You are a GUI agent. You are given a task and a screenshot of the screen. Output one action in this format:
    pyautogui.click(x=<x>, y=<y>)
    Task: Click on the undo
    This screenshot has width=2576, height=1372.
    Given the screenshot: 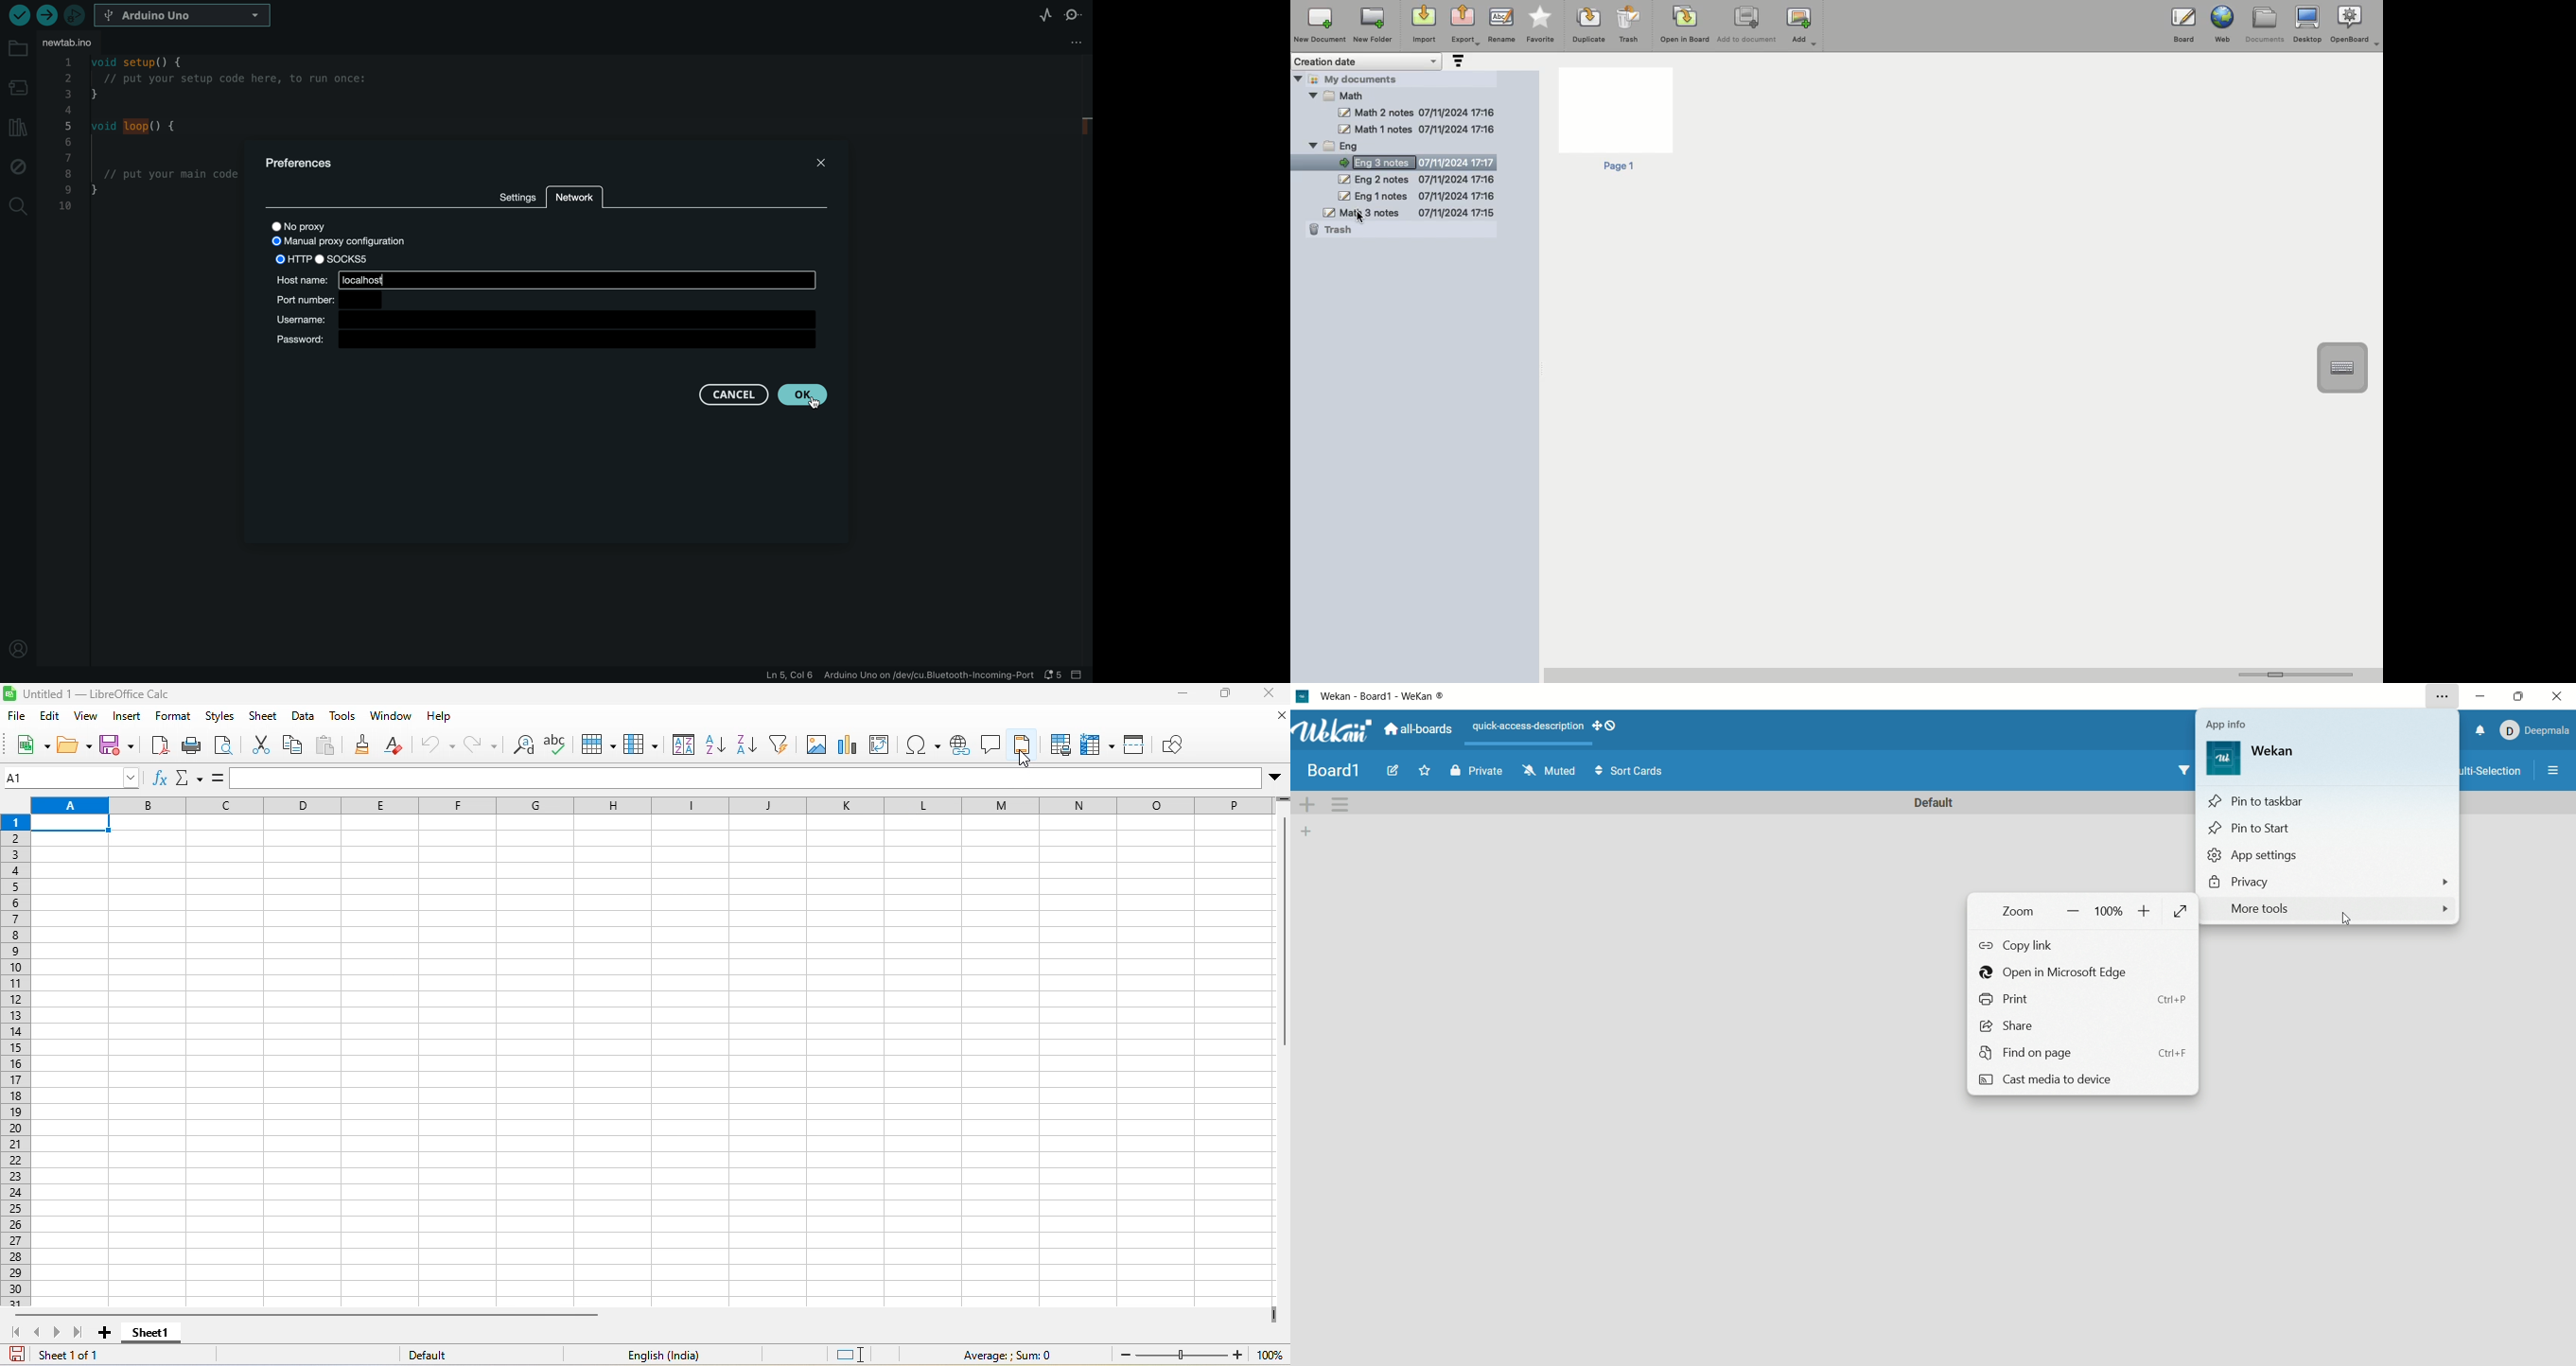 What is the action you would take?
    pyautogui.click(x=436, y=744)
    